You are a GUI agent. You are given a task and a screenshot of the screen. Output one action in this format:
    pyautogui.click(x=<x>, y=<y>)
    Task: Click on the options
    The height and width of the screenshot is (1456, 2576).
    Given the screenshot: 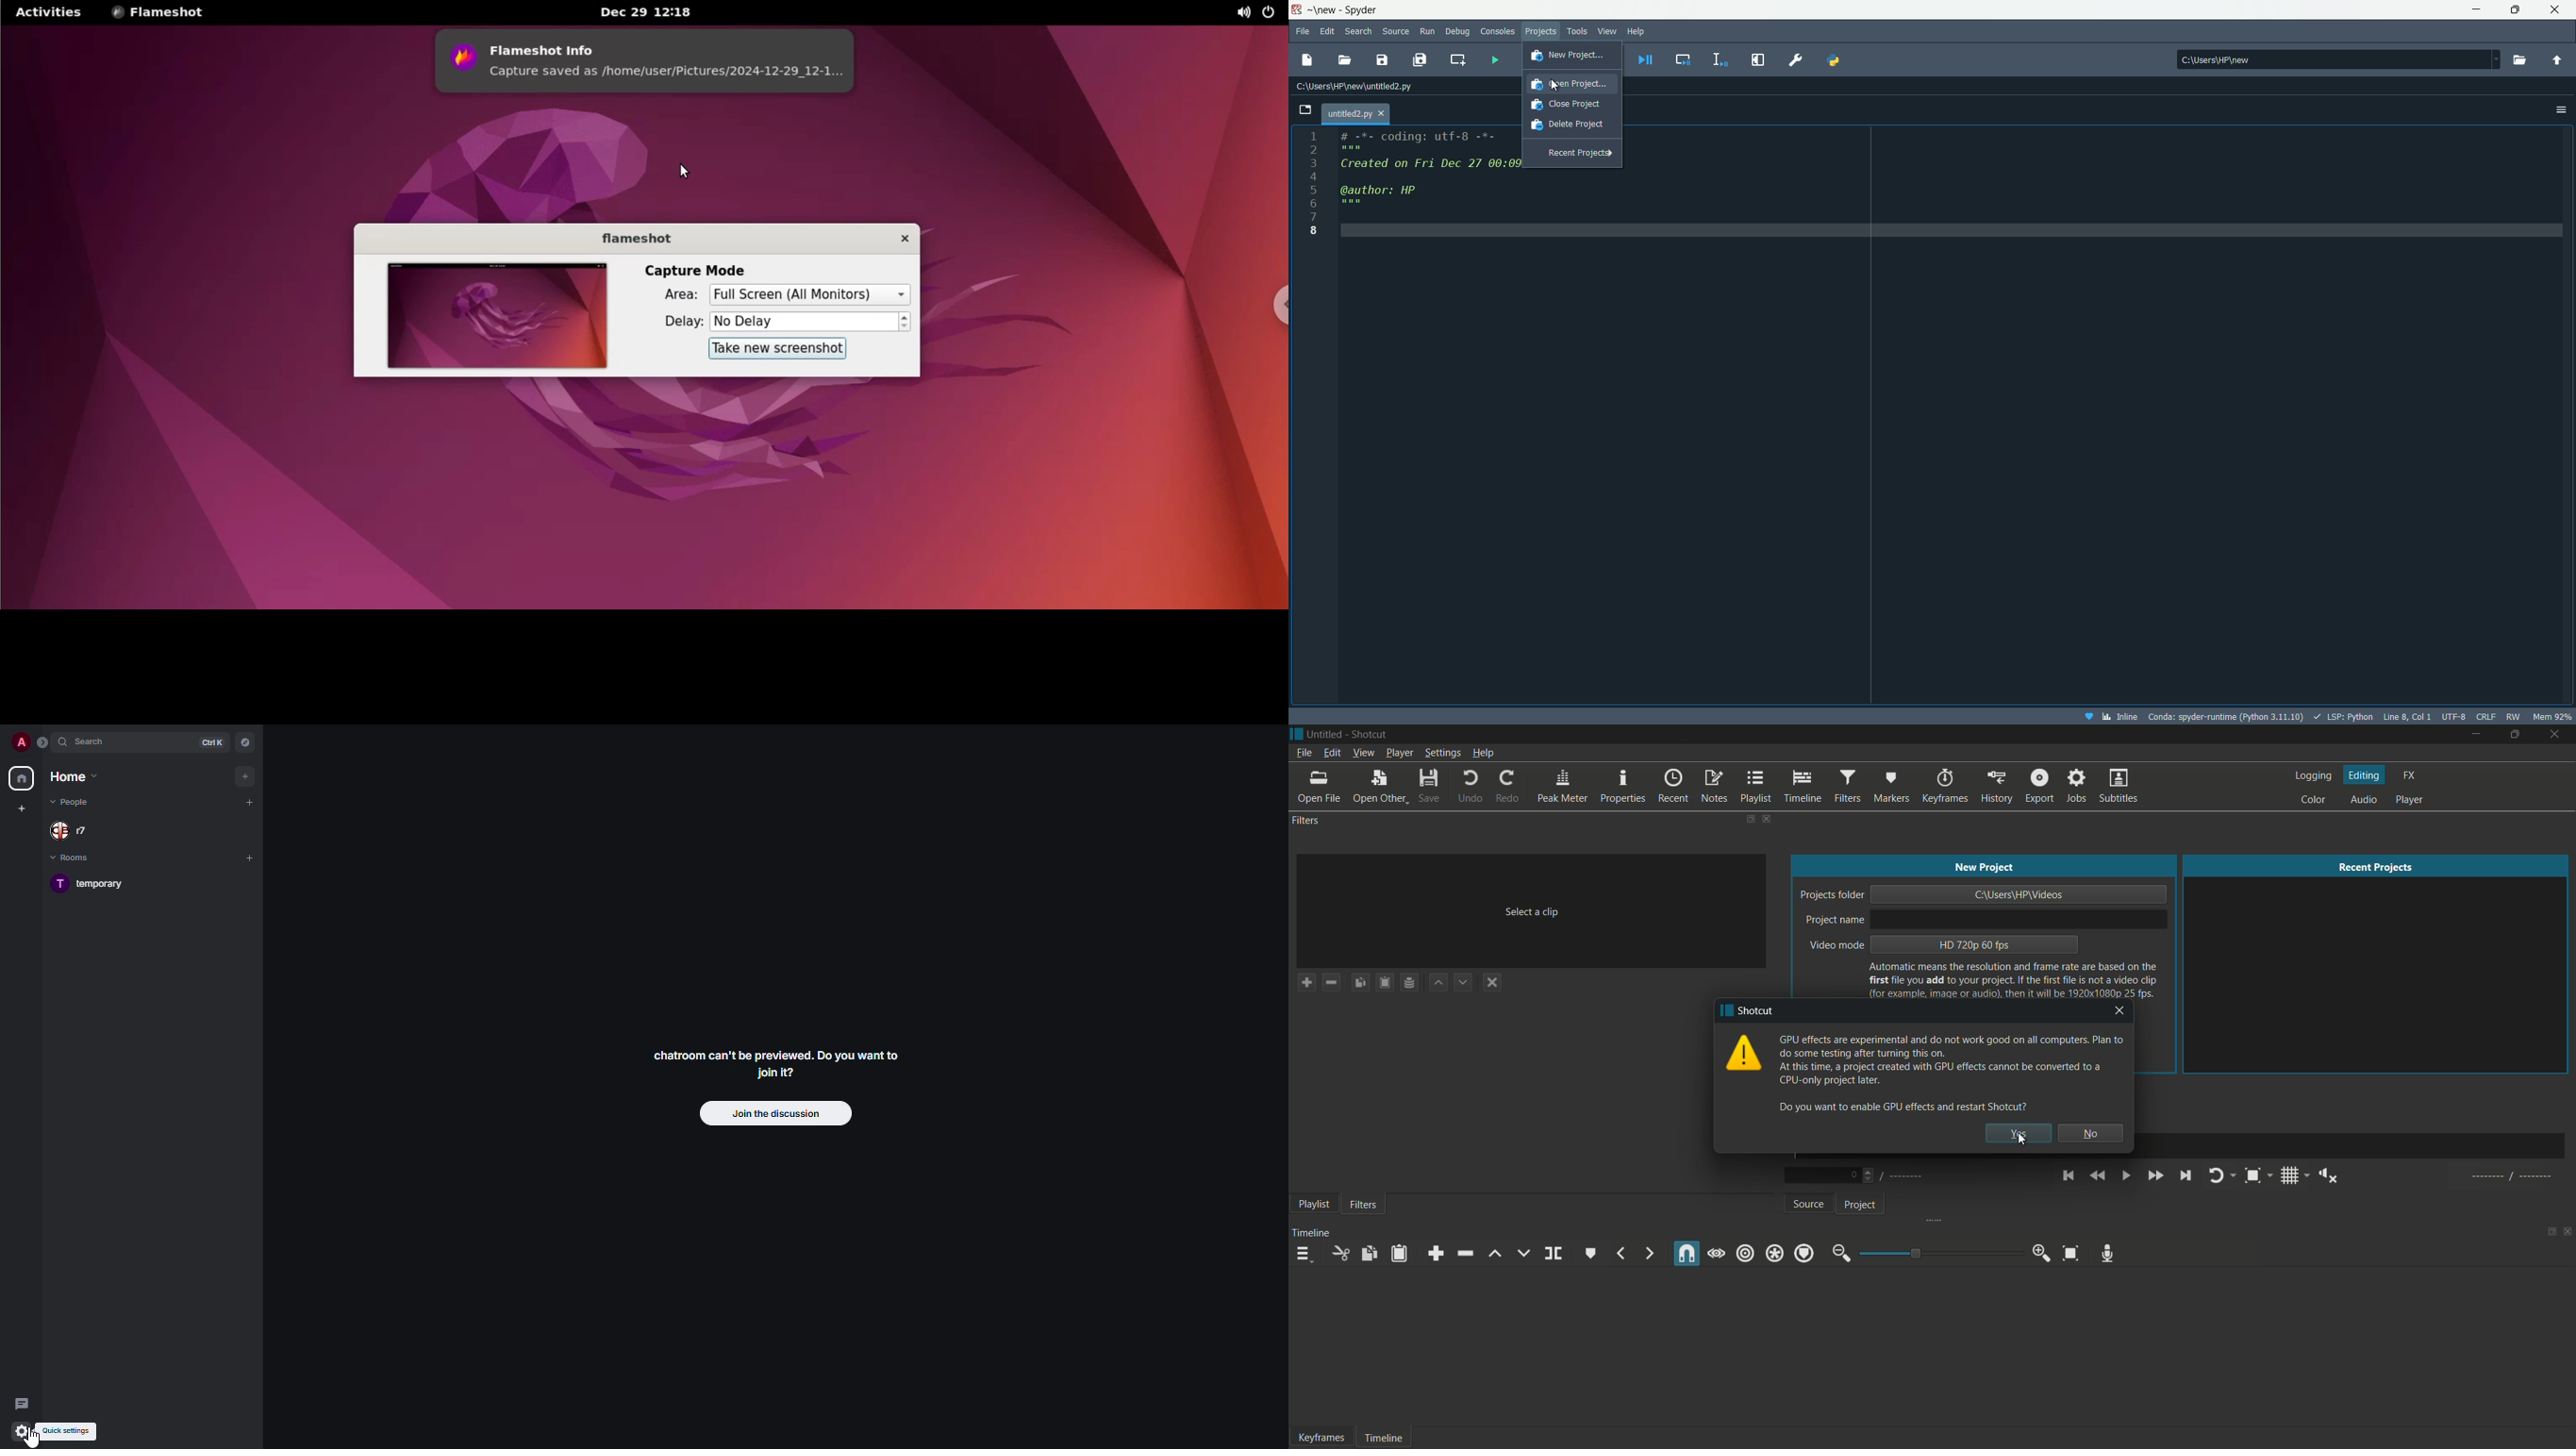 What is the action you would take?
    pyautogui.click(x=2561, y=110)
    